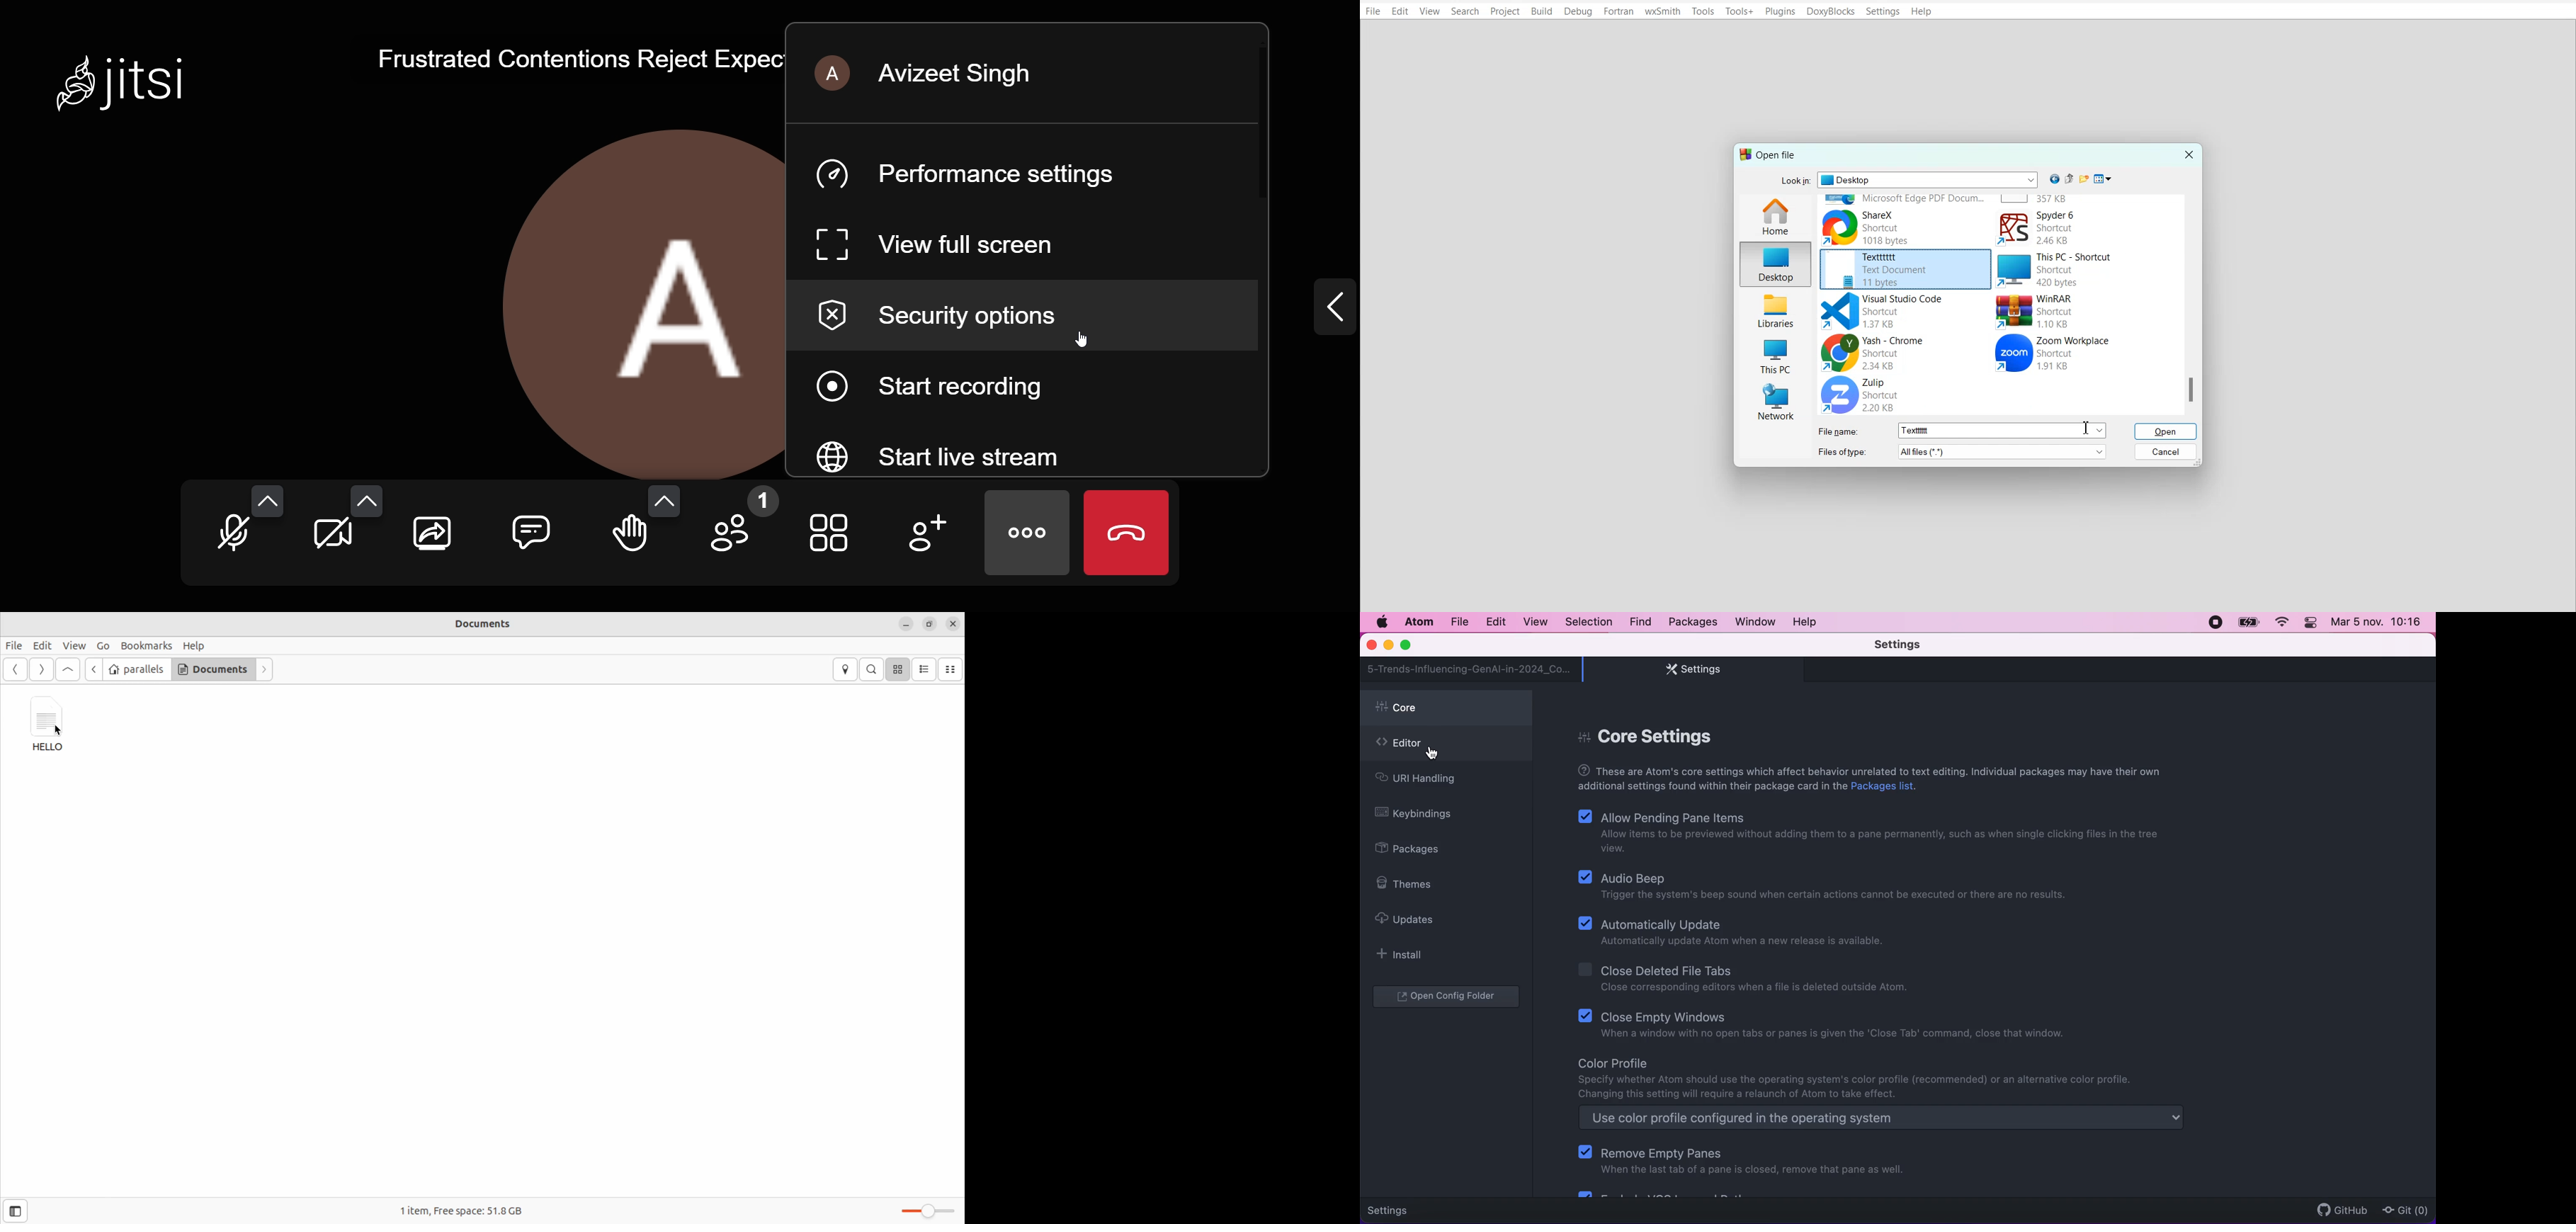  I want to click on Search, so click(1466, 11).